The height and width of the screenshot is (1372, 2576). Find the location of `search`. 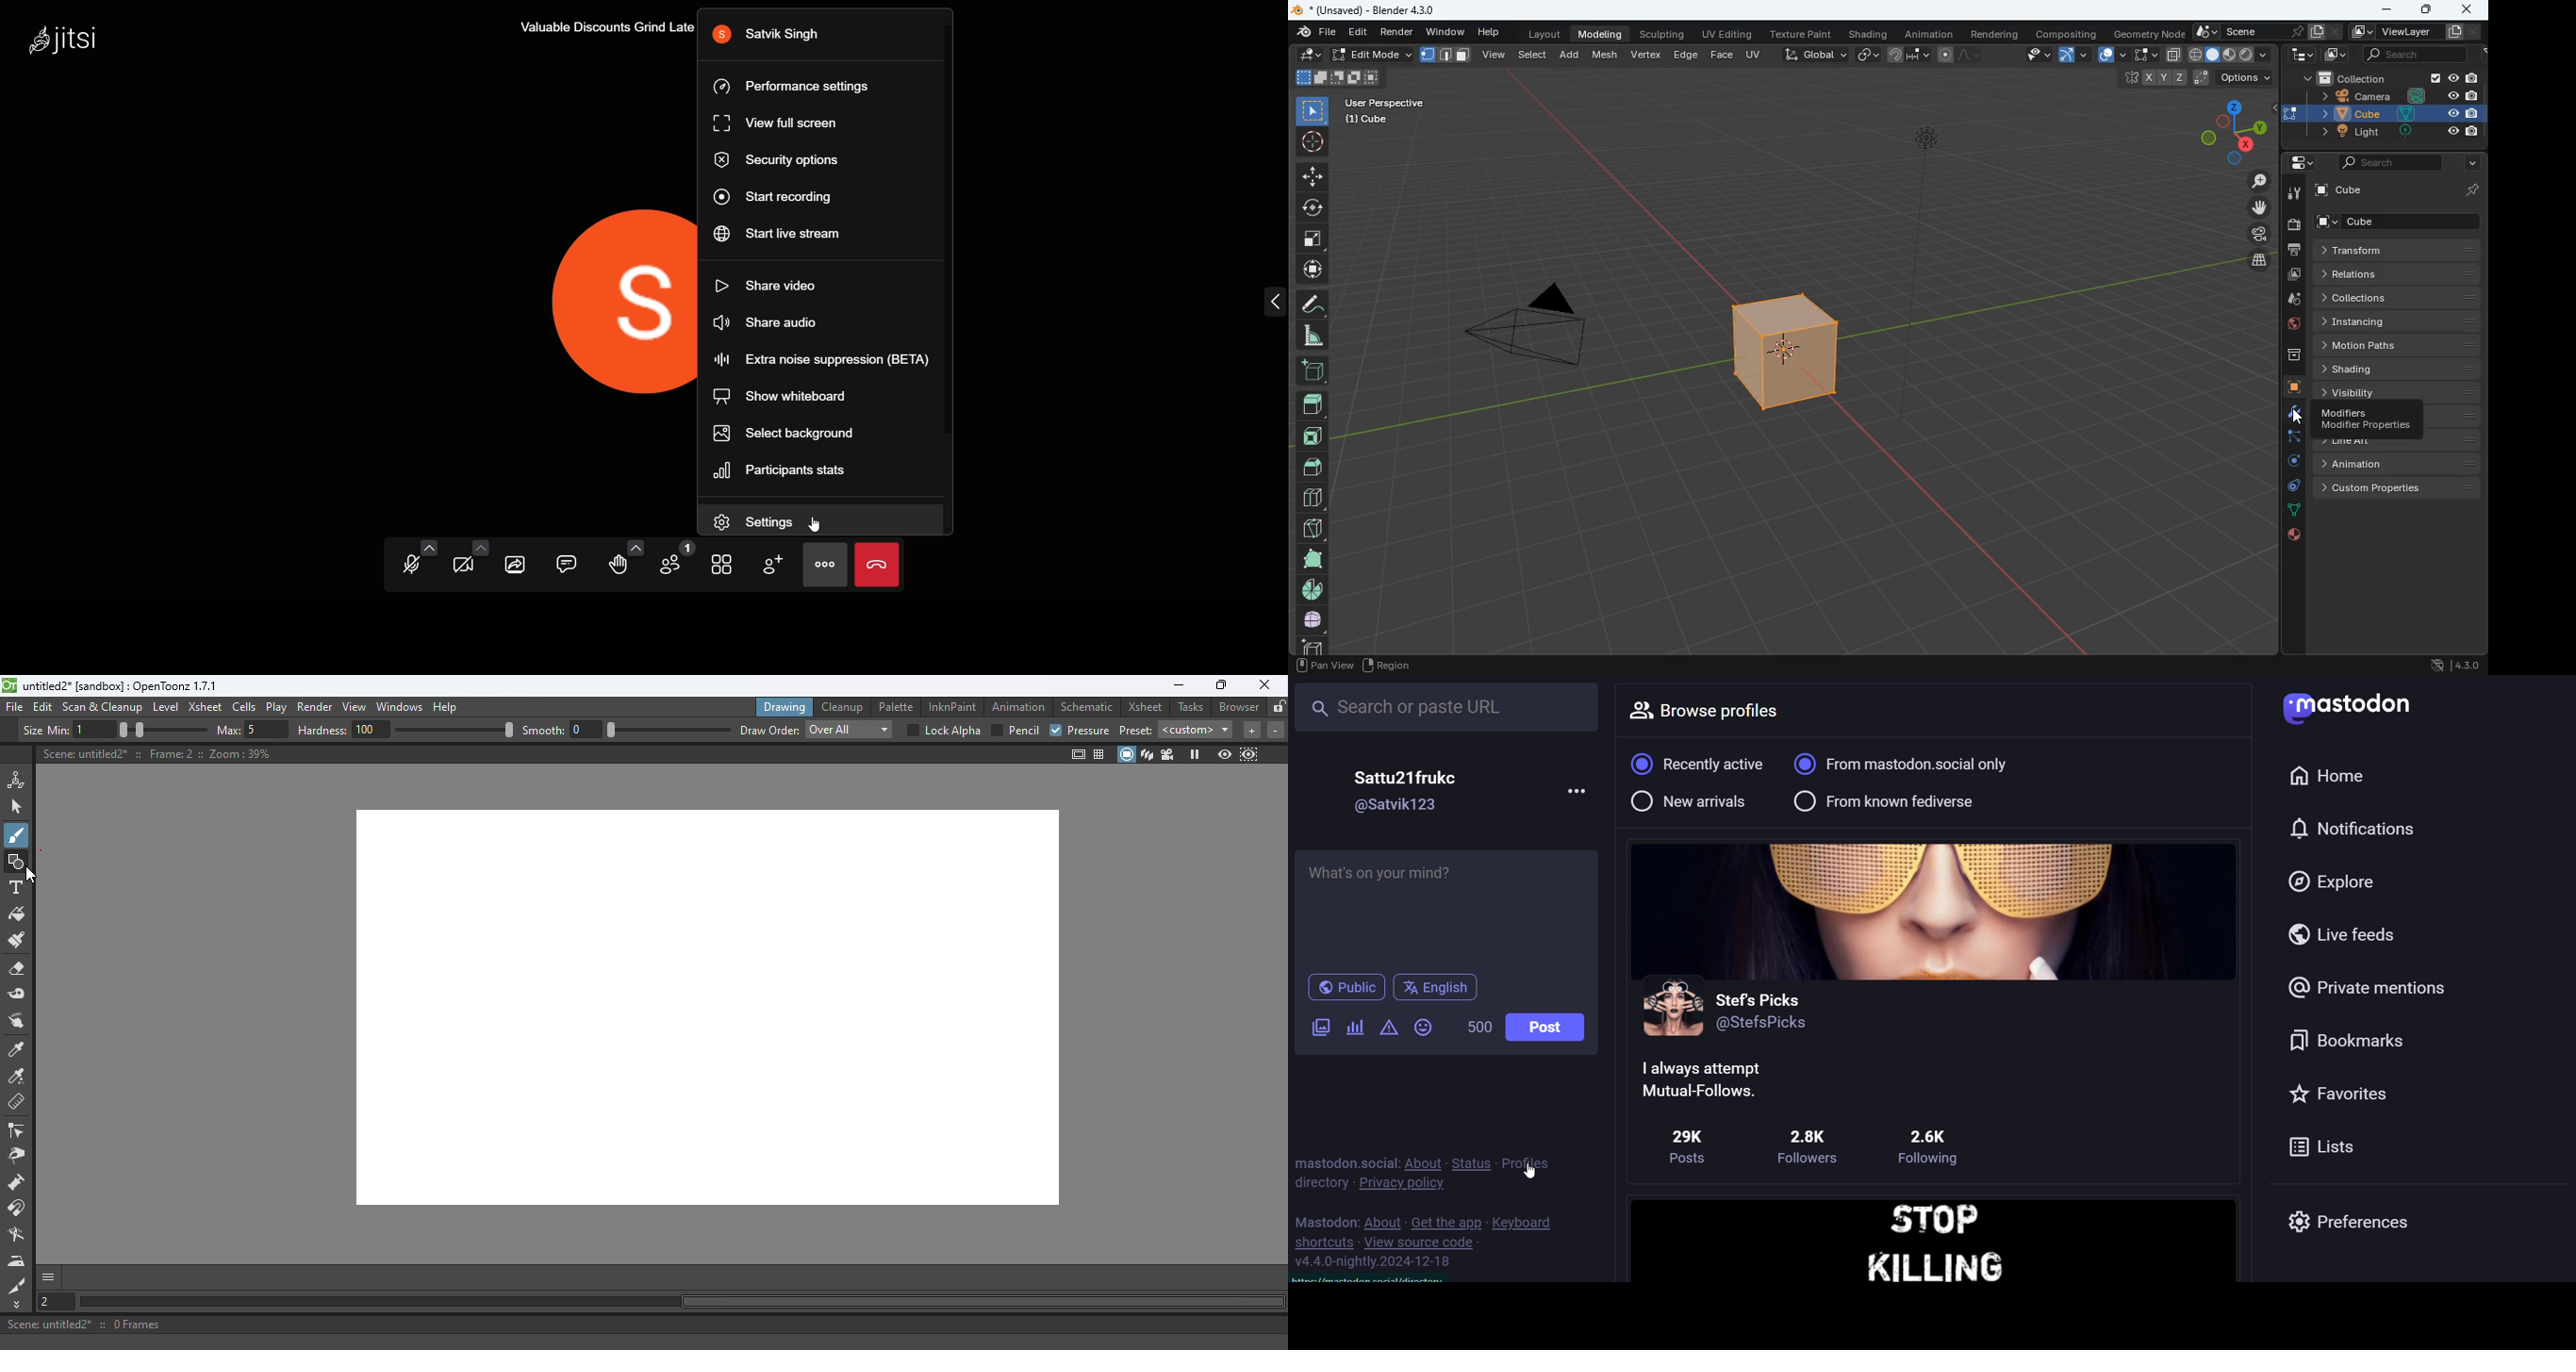

search is located at coordinates (1449, 706).